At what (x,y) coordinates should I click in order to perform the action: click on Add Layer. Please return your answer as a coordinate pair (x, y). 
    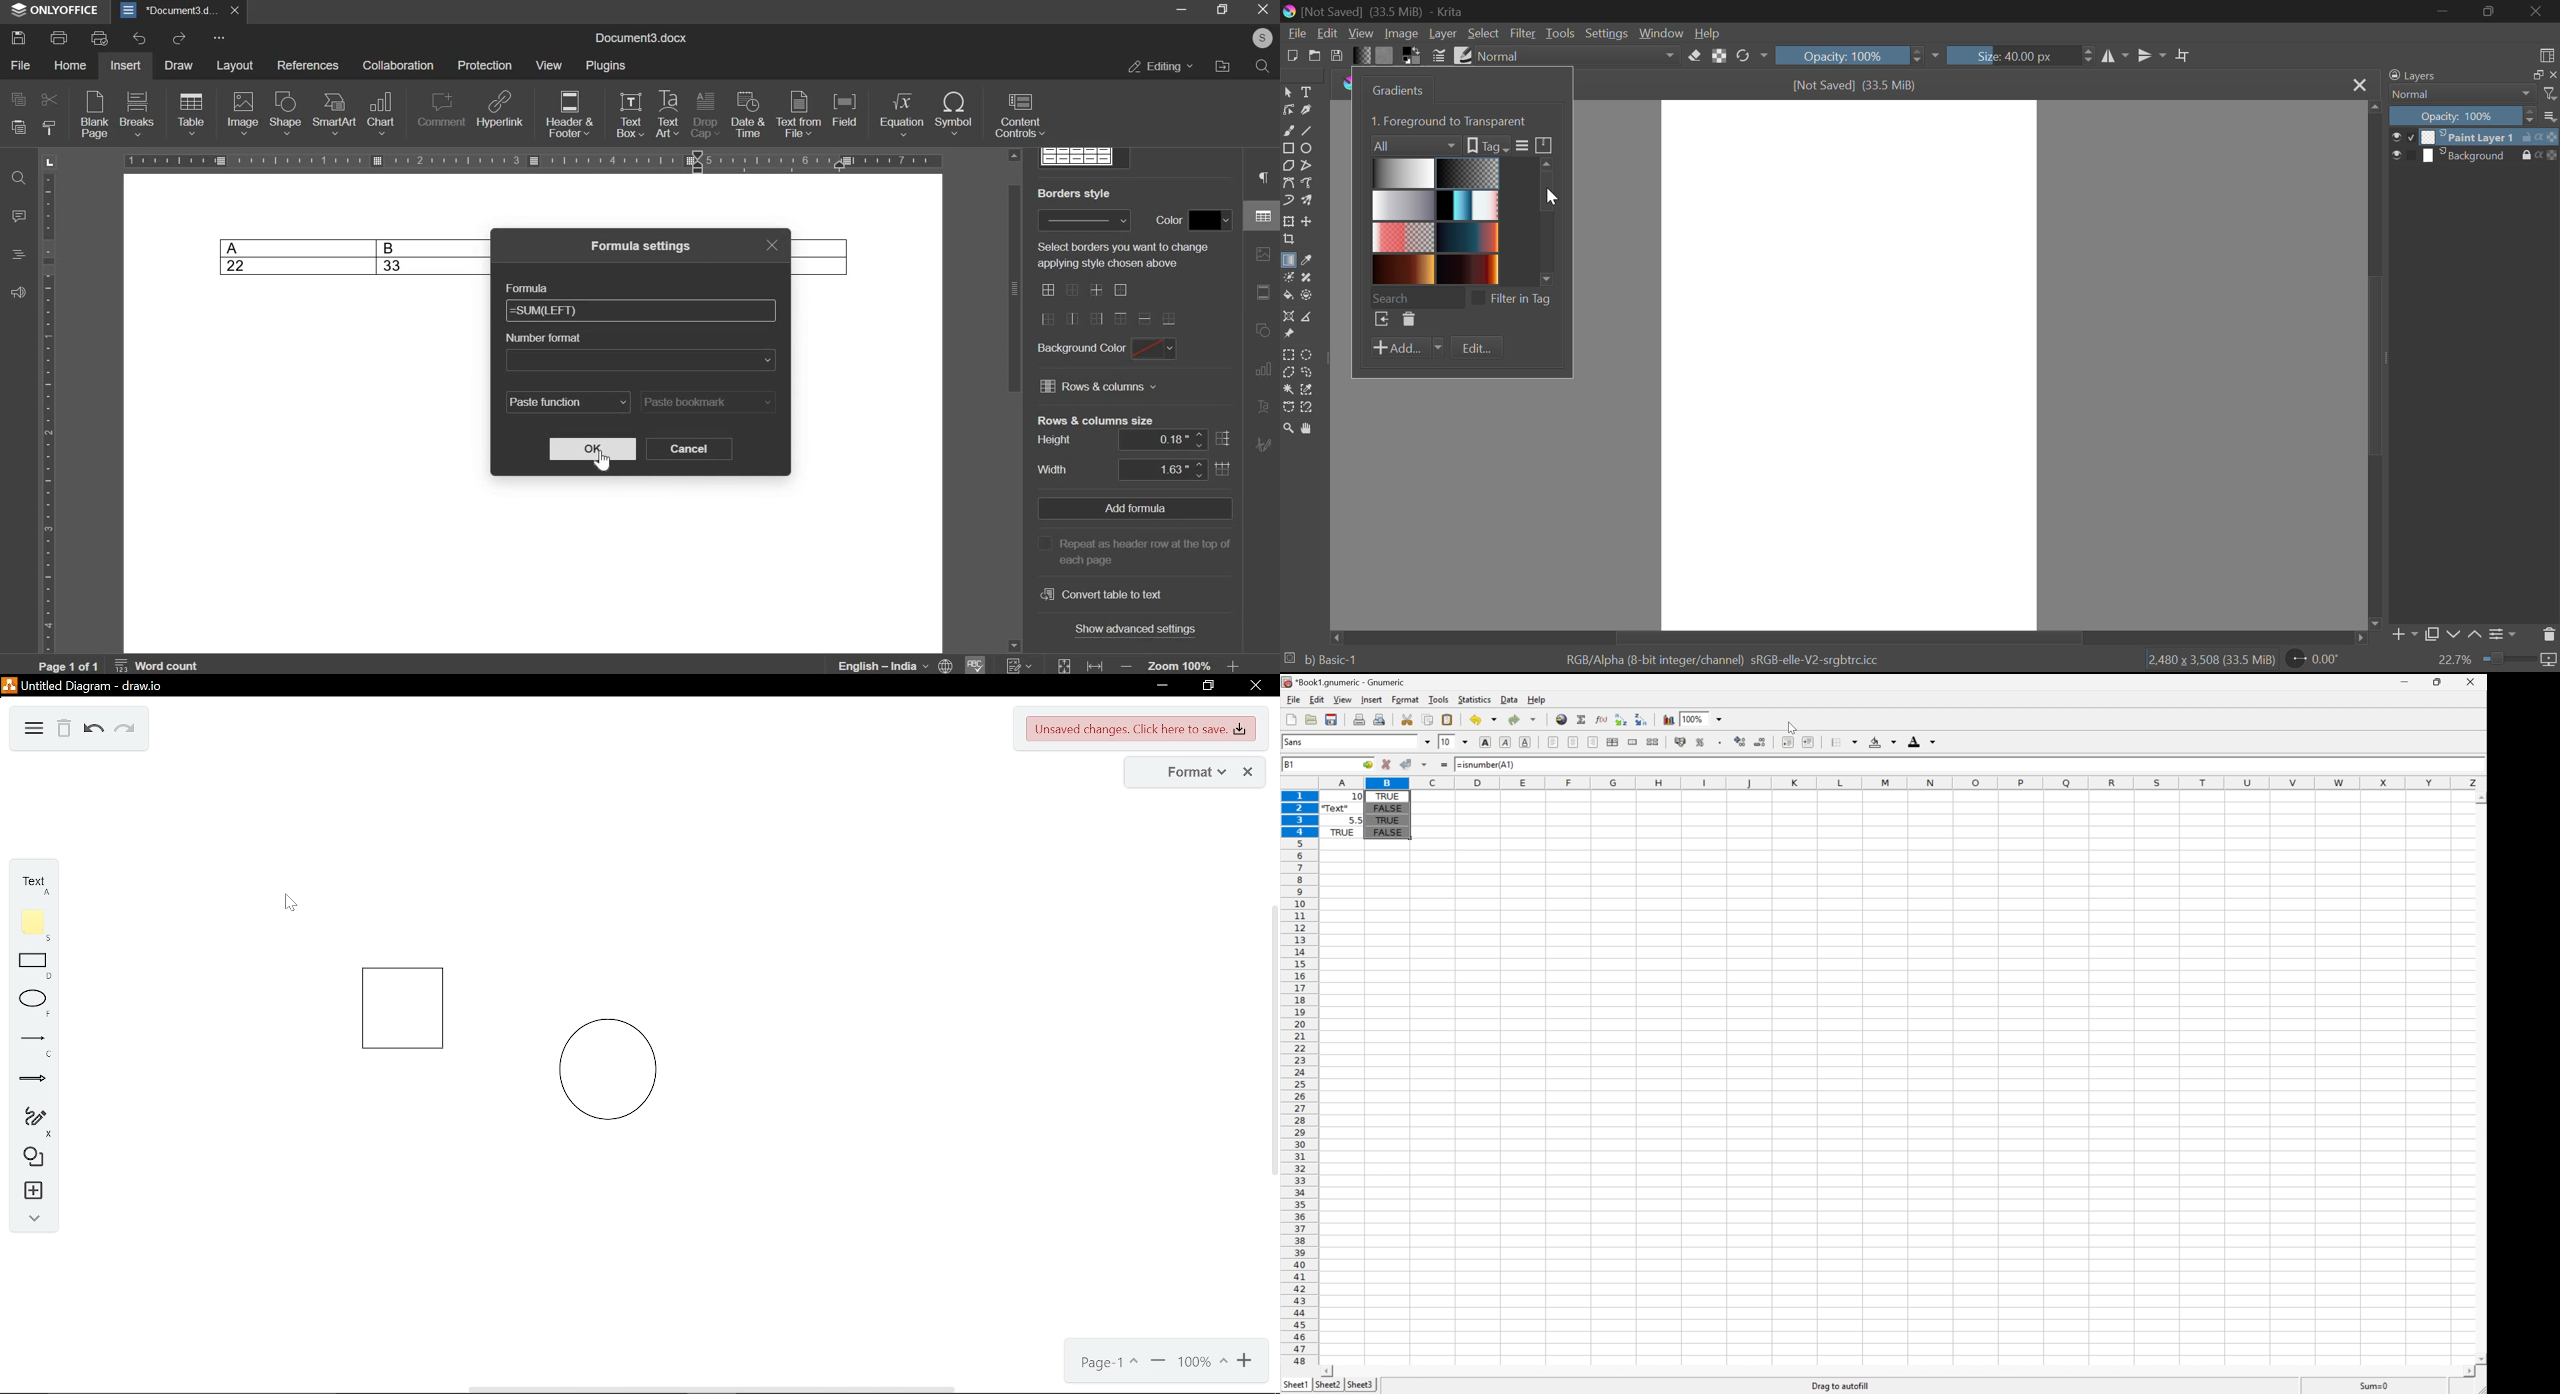
    Looking at the image, I should click on (2403, 637).